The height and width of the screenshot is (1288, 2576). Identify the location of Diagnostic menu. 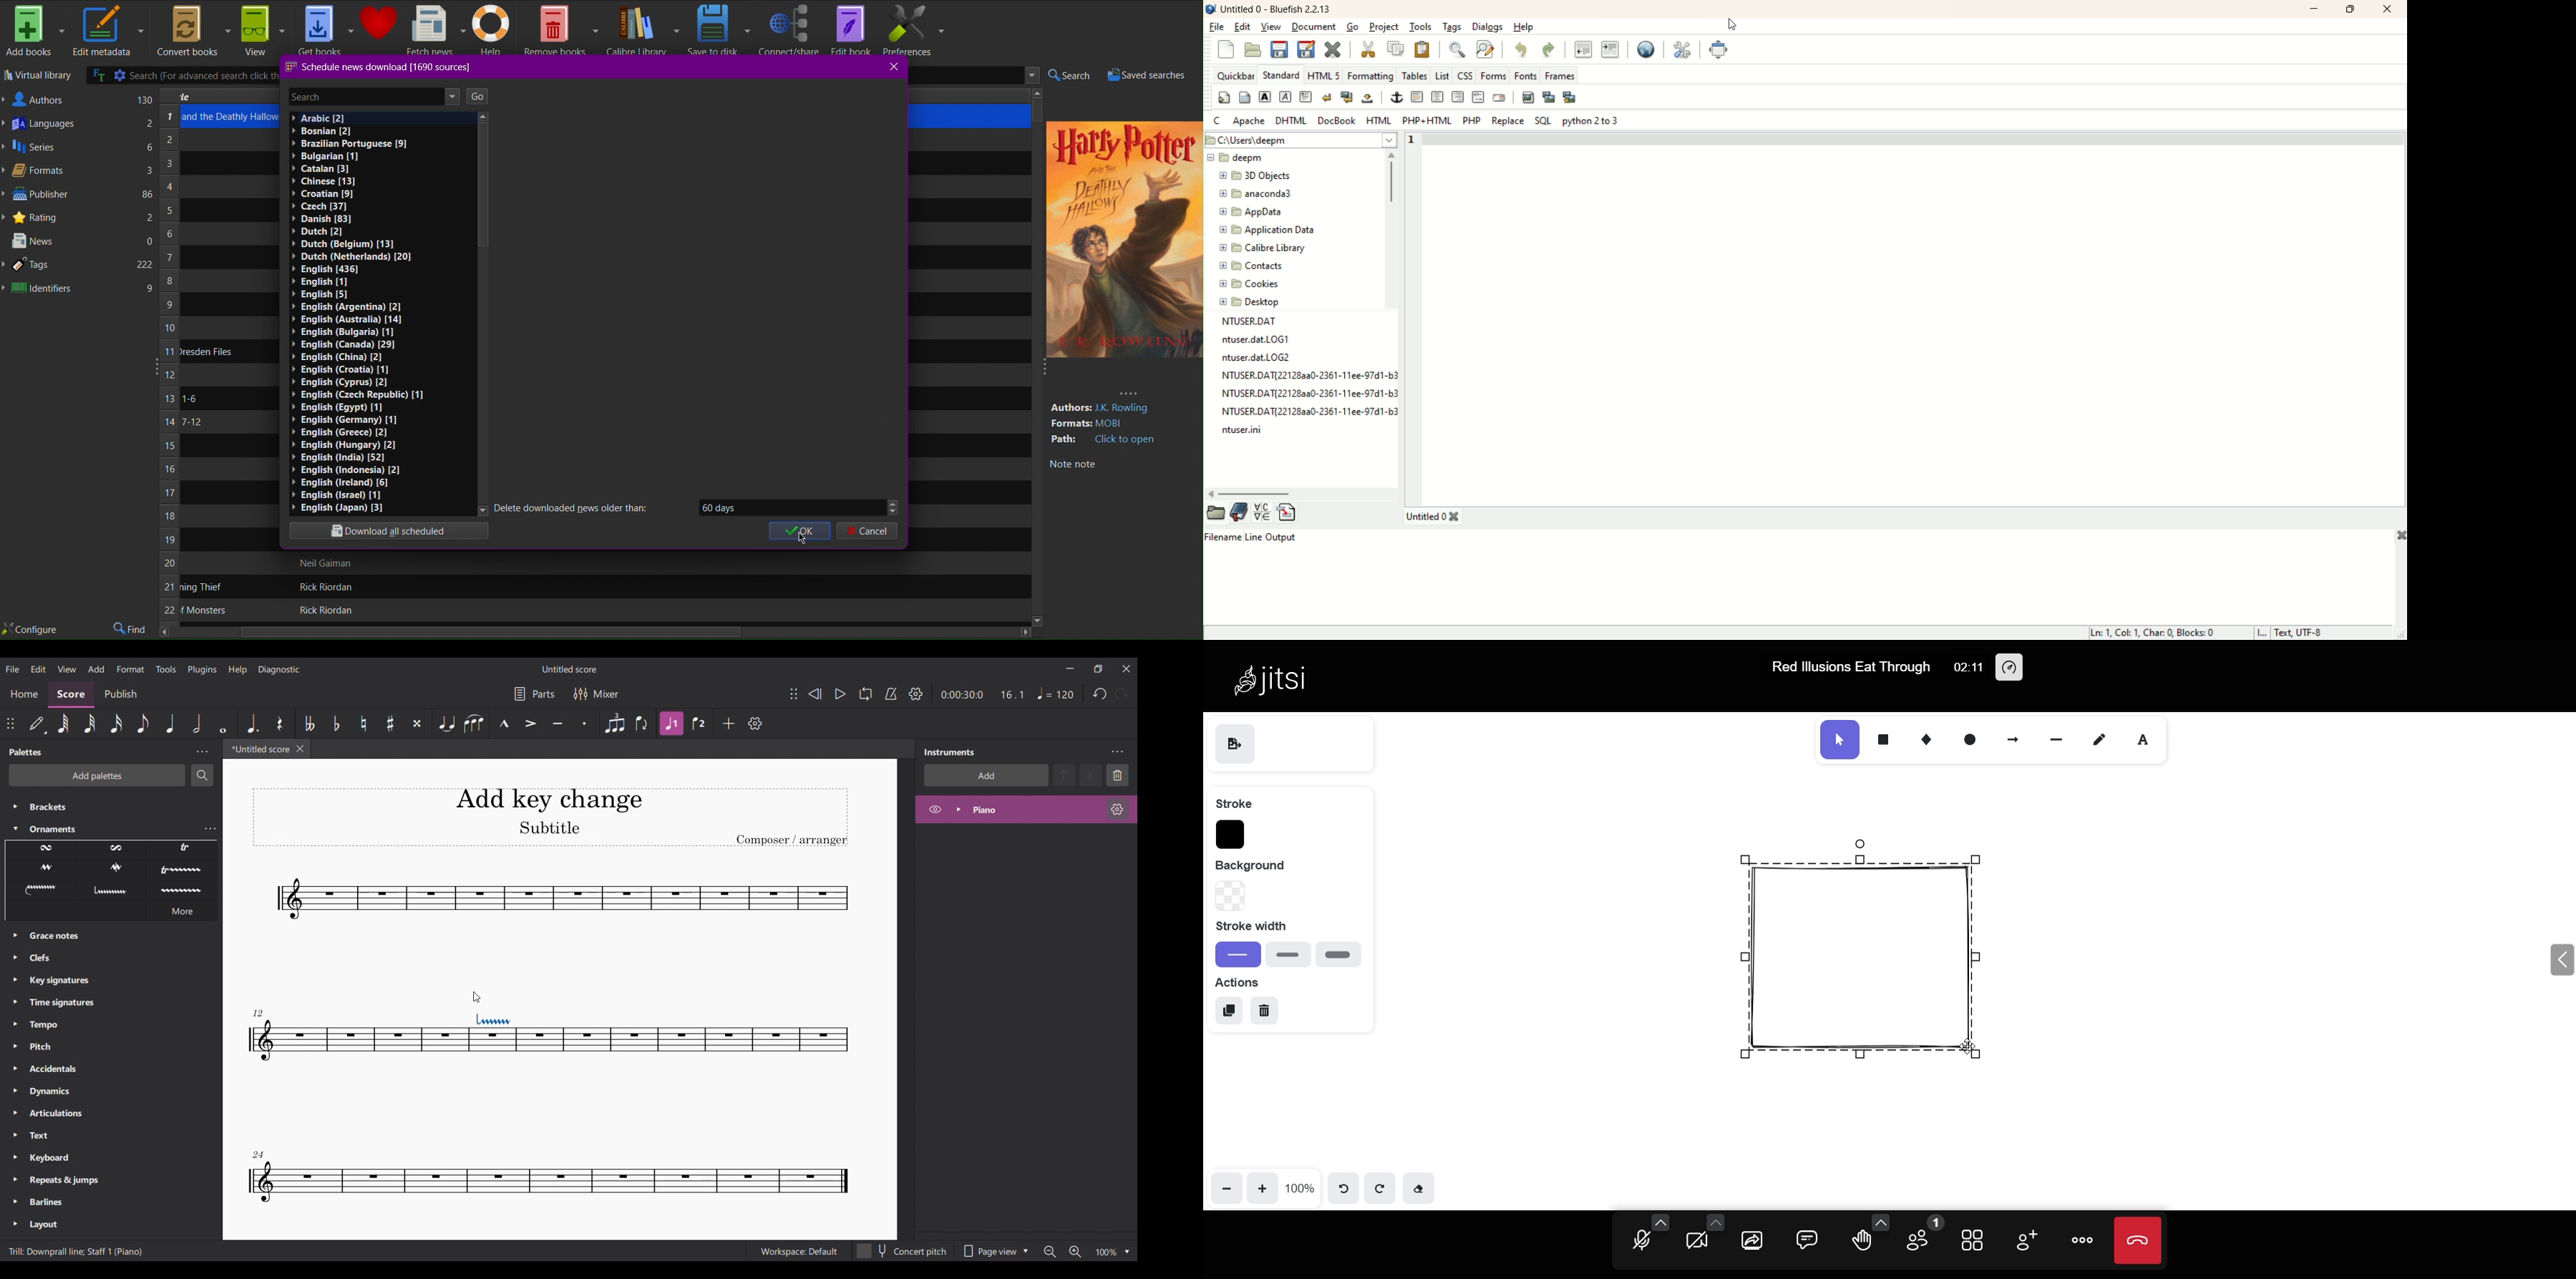
(279, 669).